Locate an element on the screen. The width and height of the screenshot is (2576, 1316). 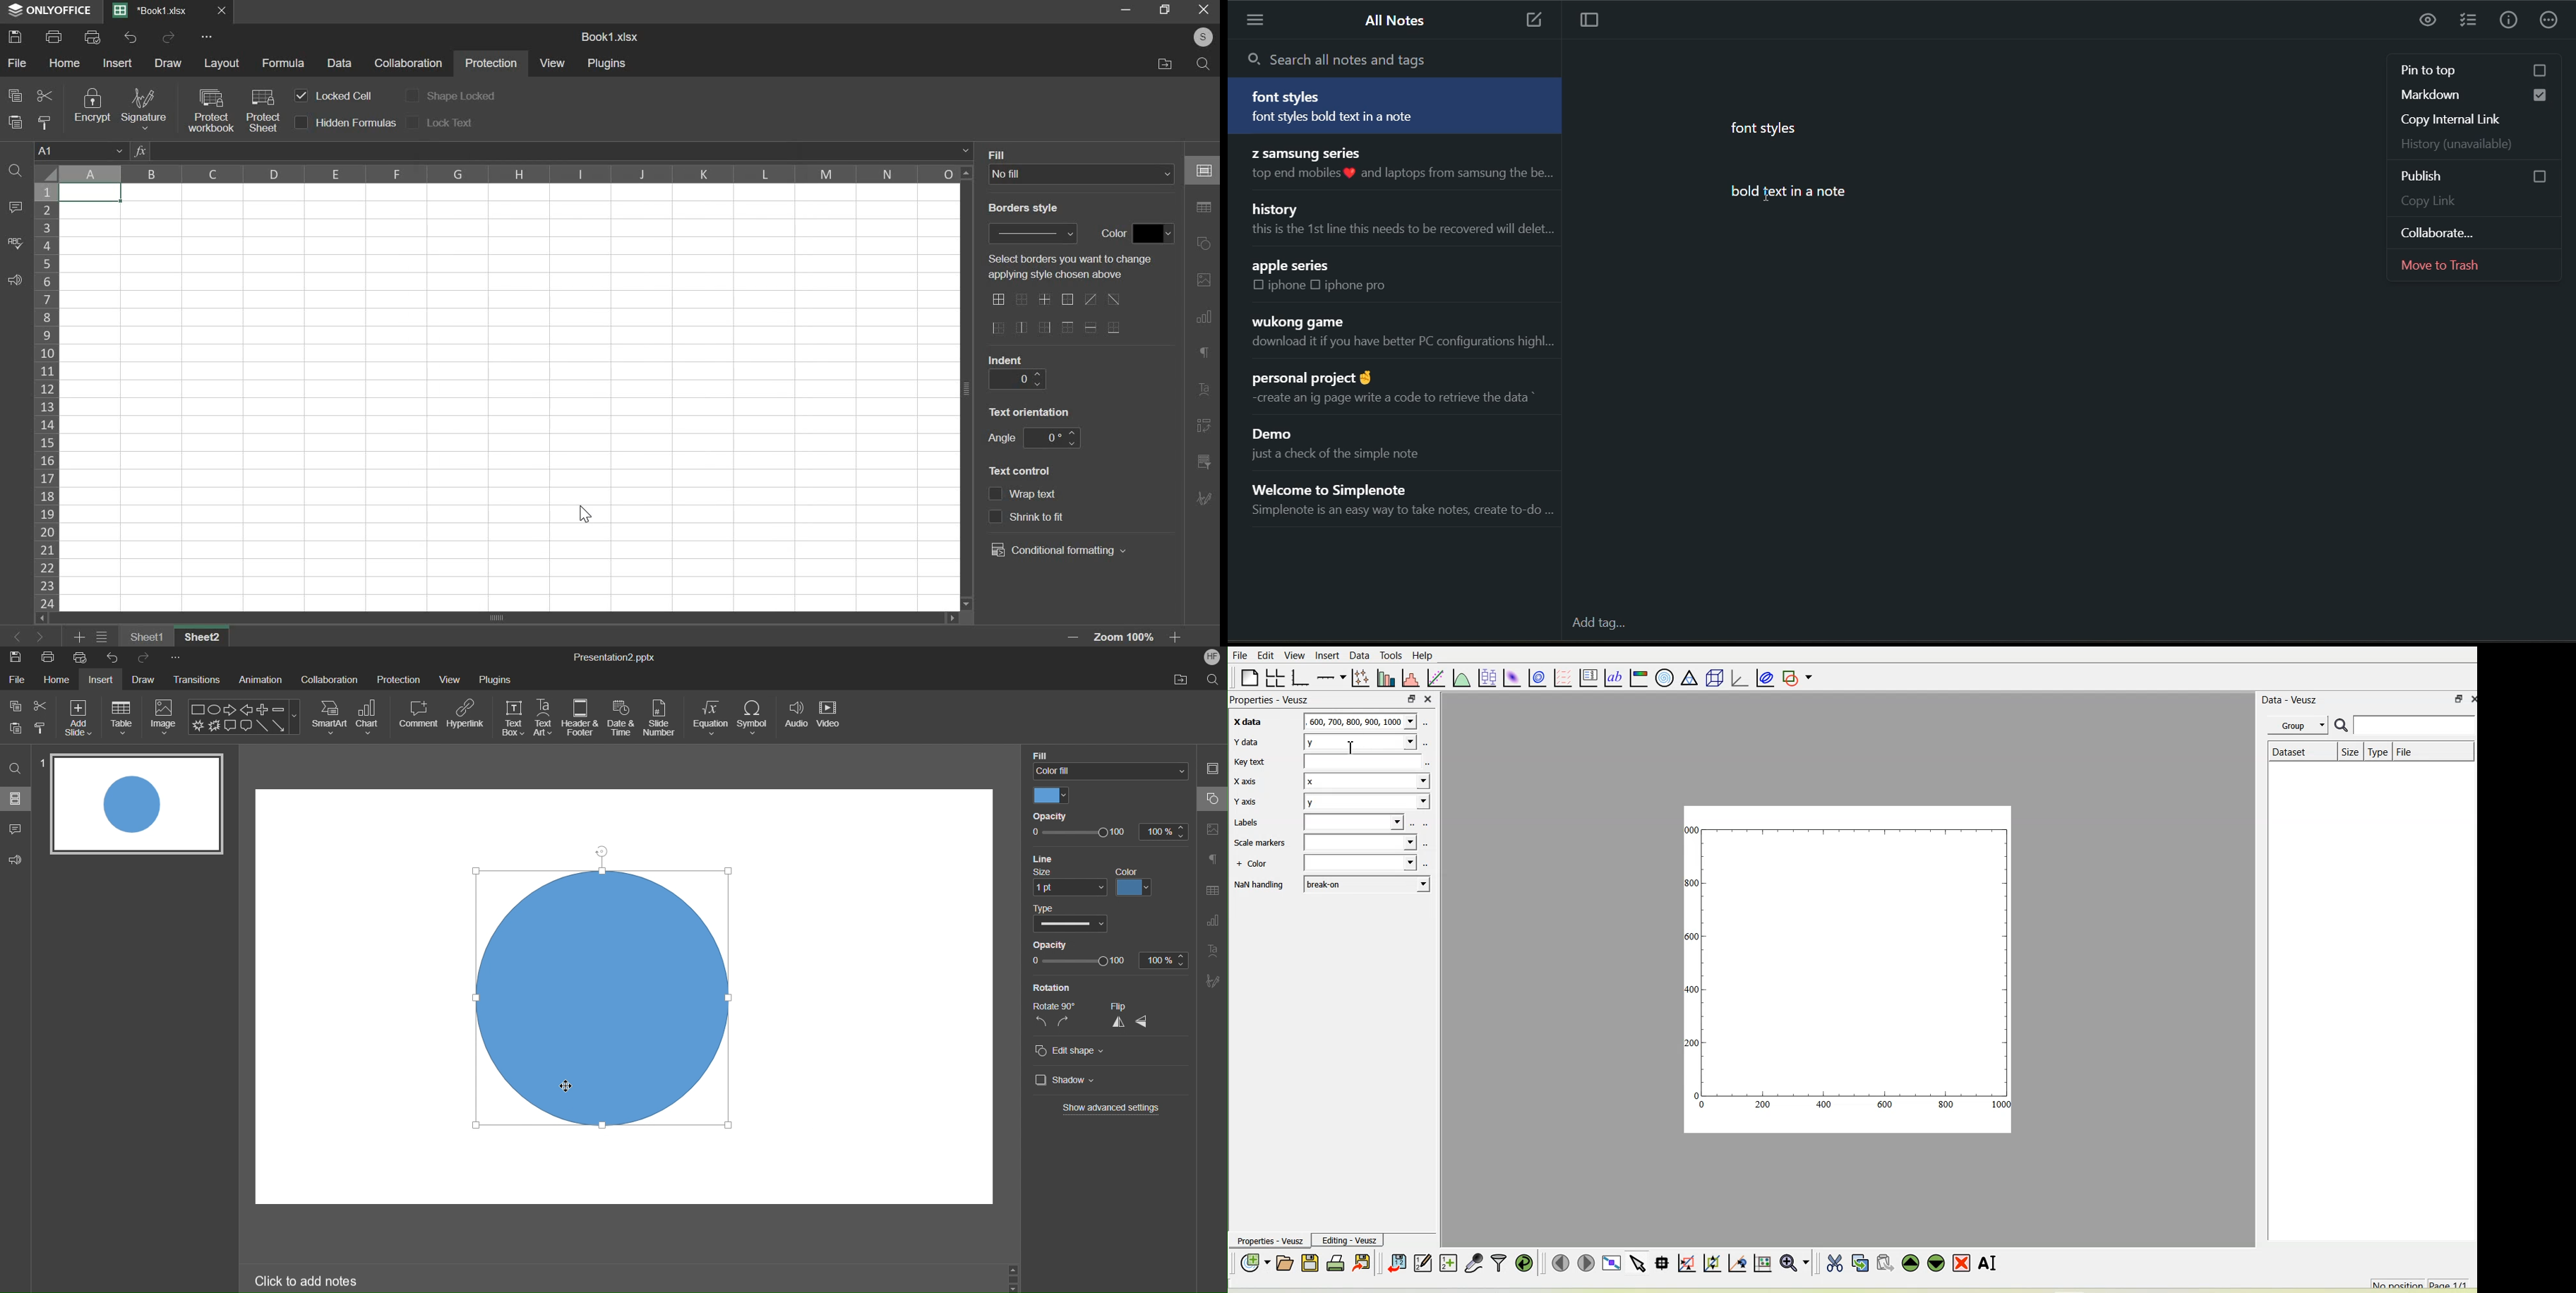
Search is located at coordinates (1204, 65).